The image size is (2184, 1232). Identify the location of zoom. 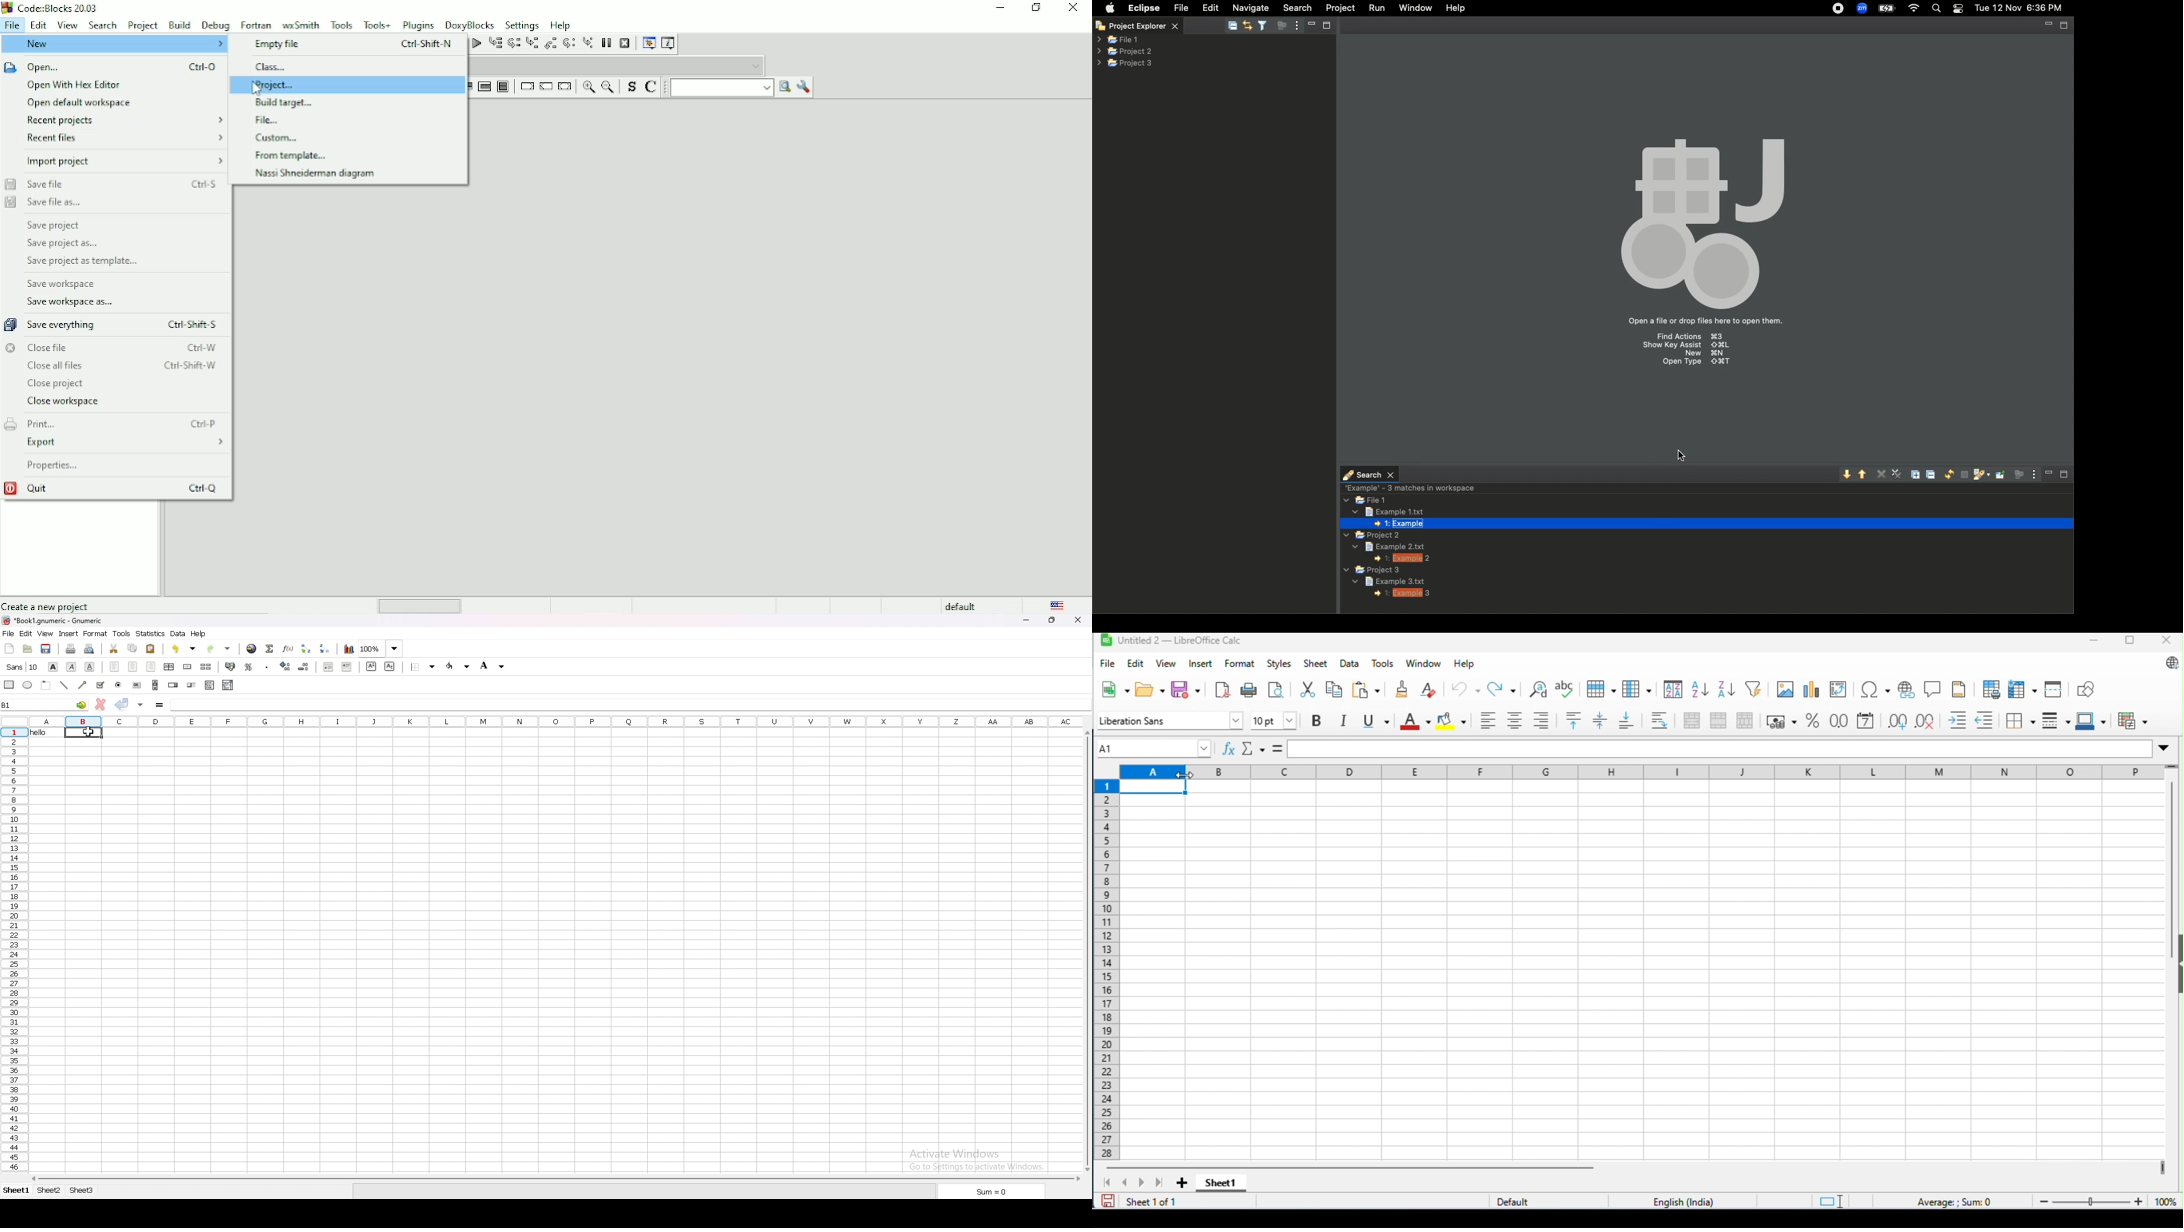
(380, 649).